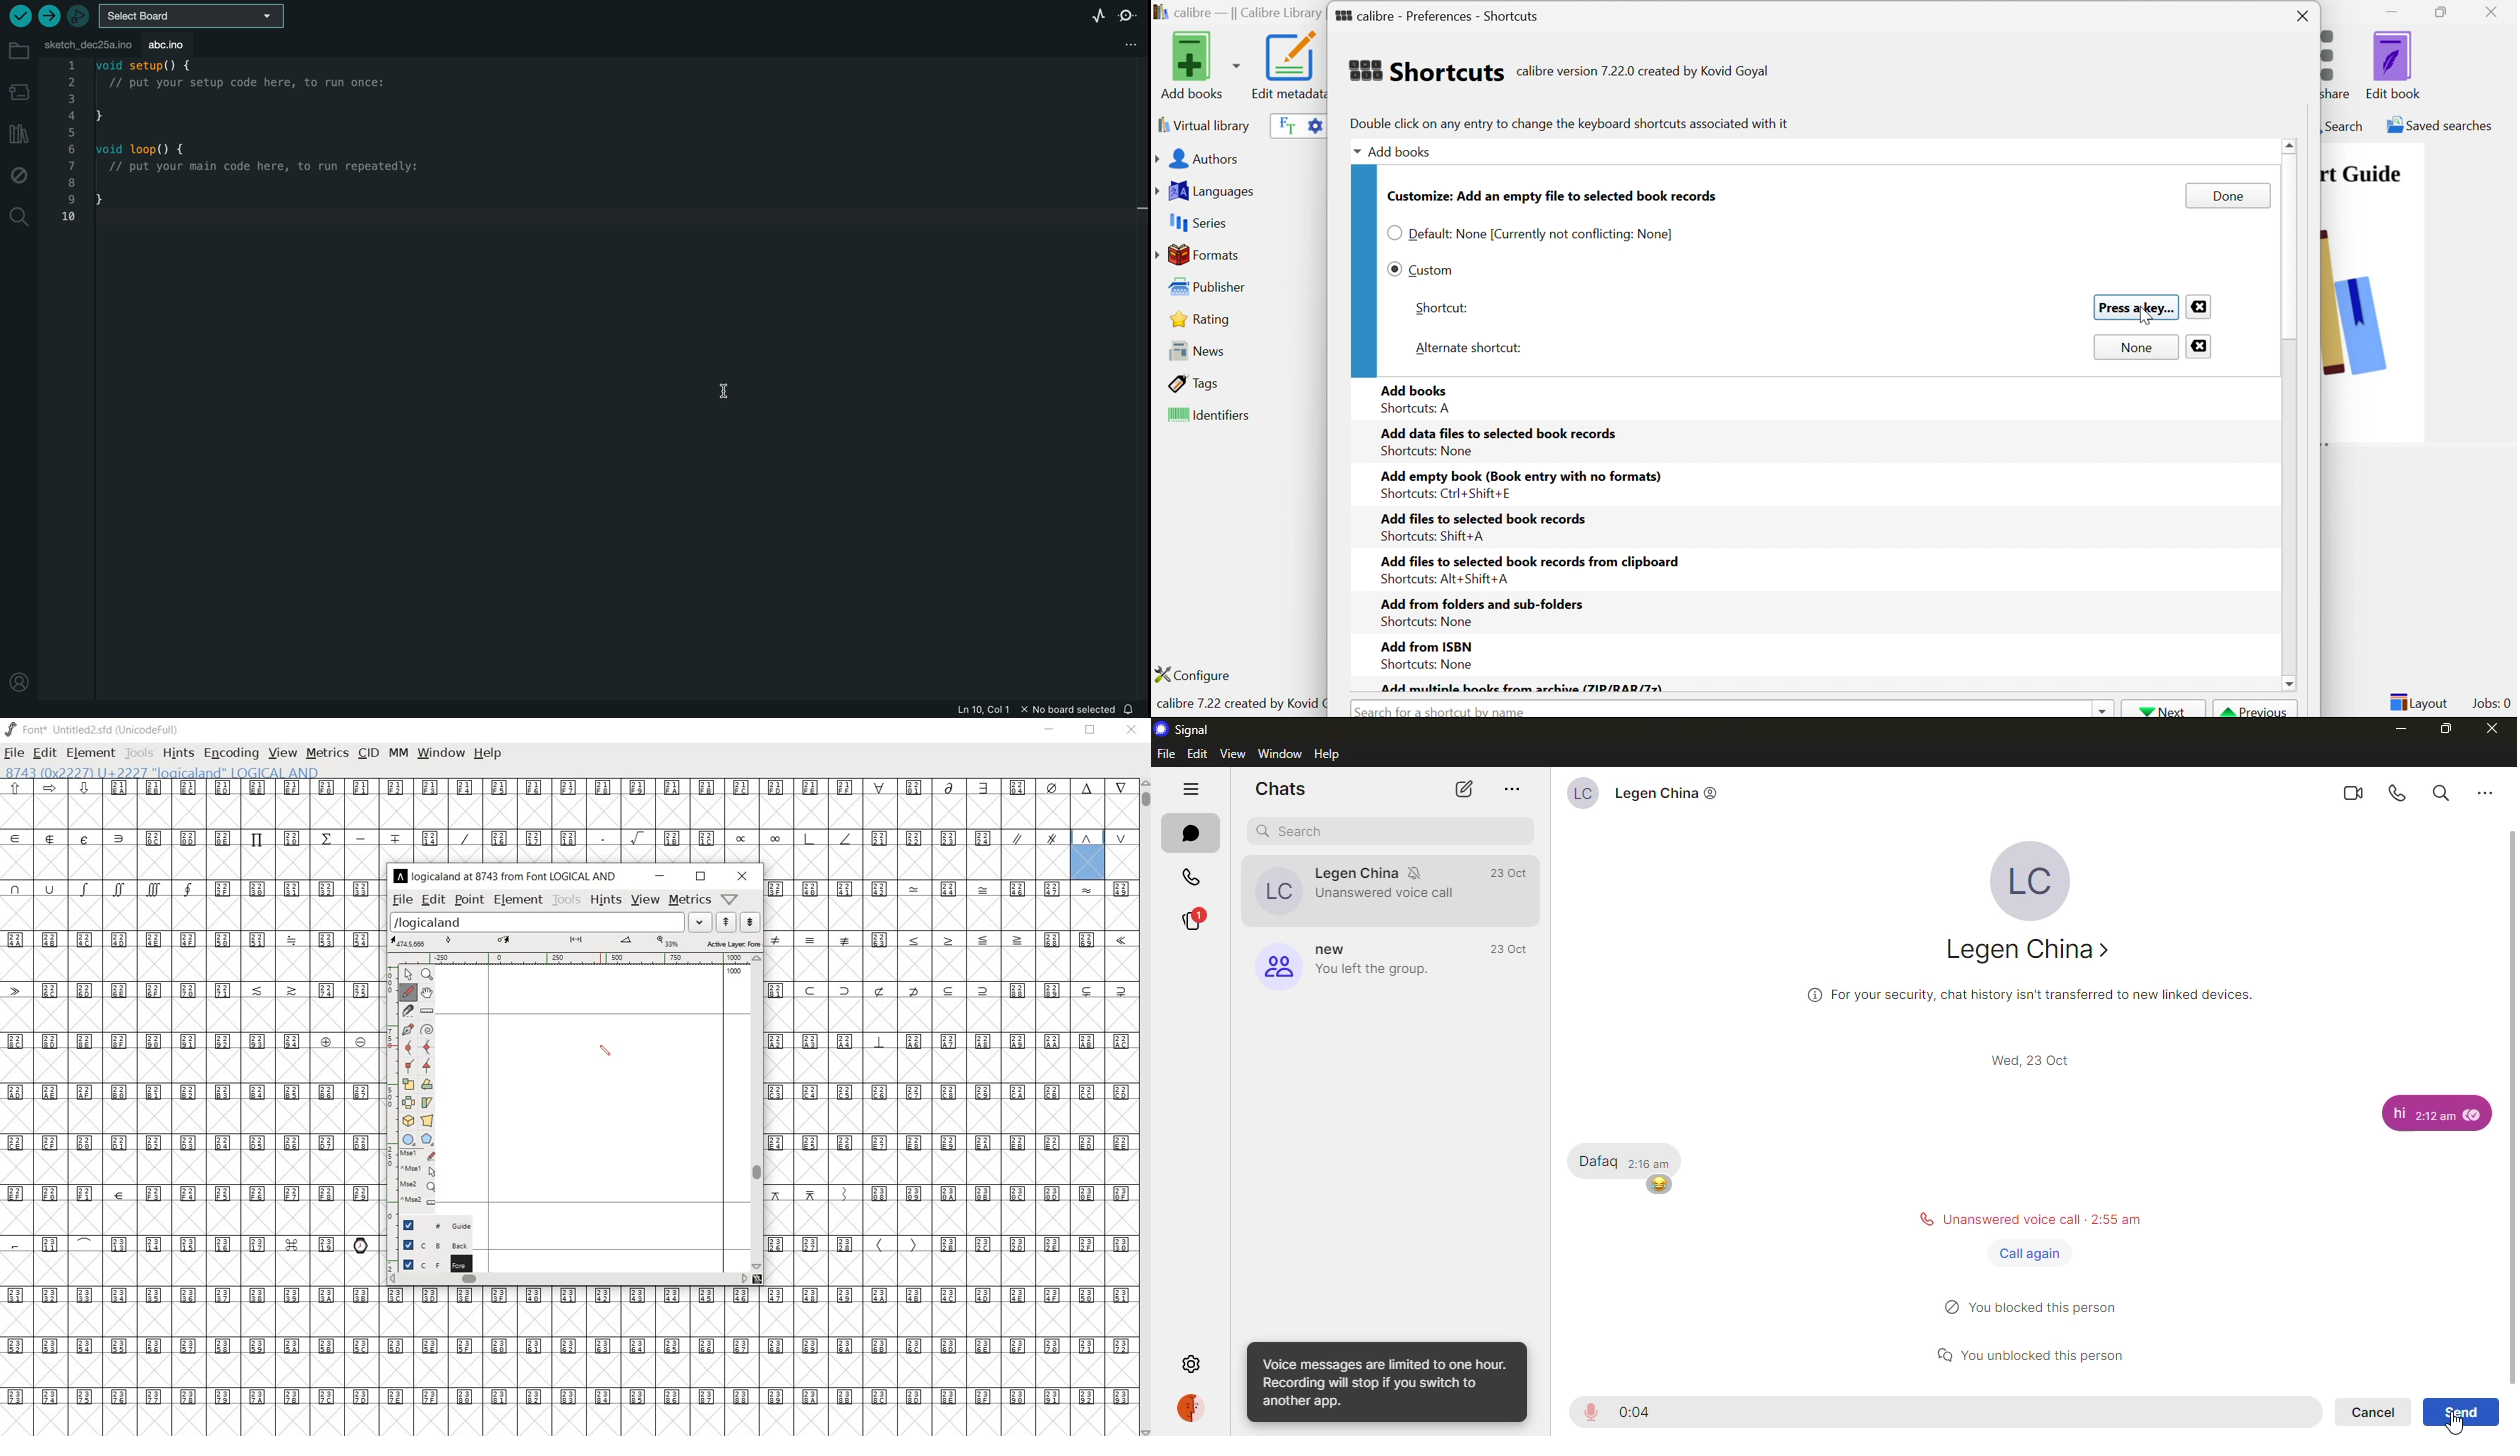 The image size is (2520, 1456). I want to click on Minimize, so click(2392, 11).